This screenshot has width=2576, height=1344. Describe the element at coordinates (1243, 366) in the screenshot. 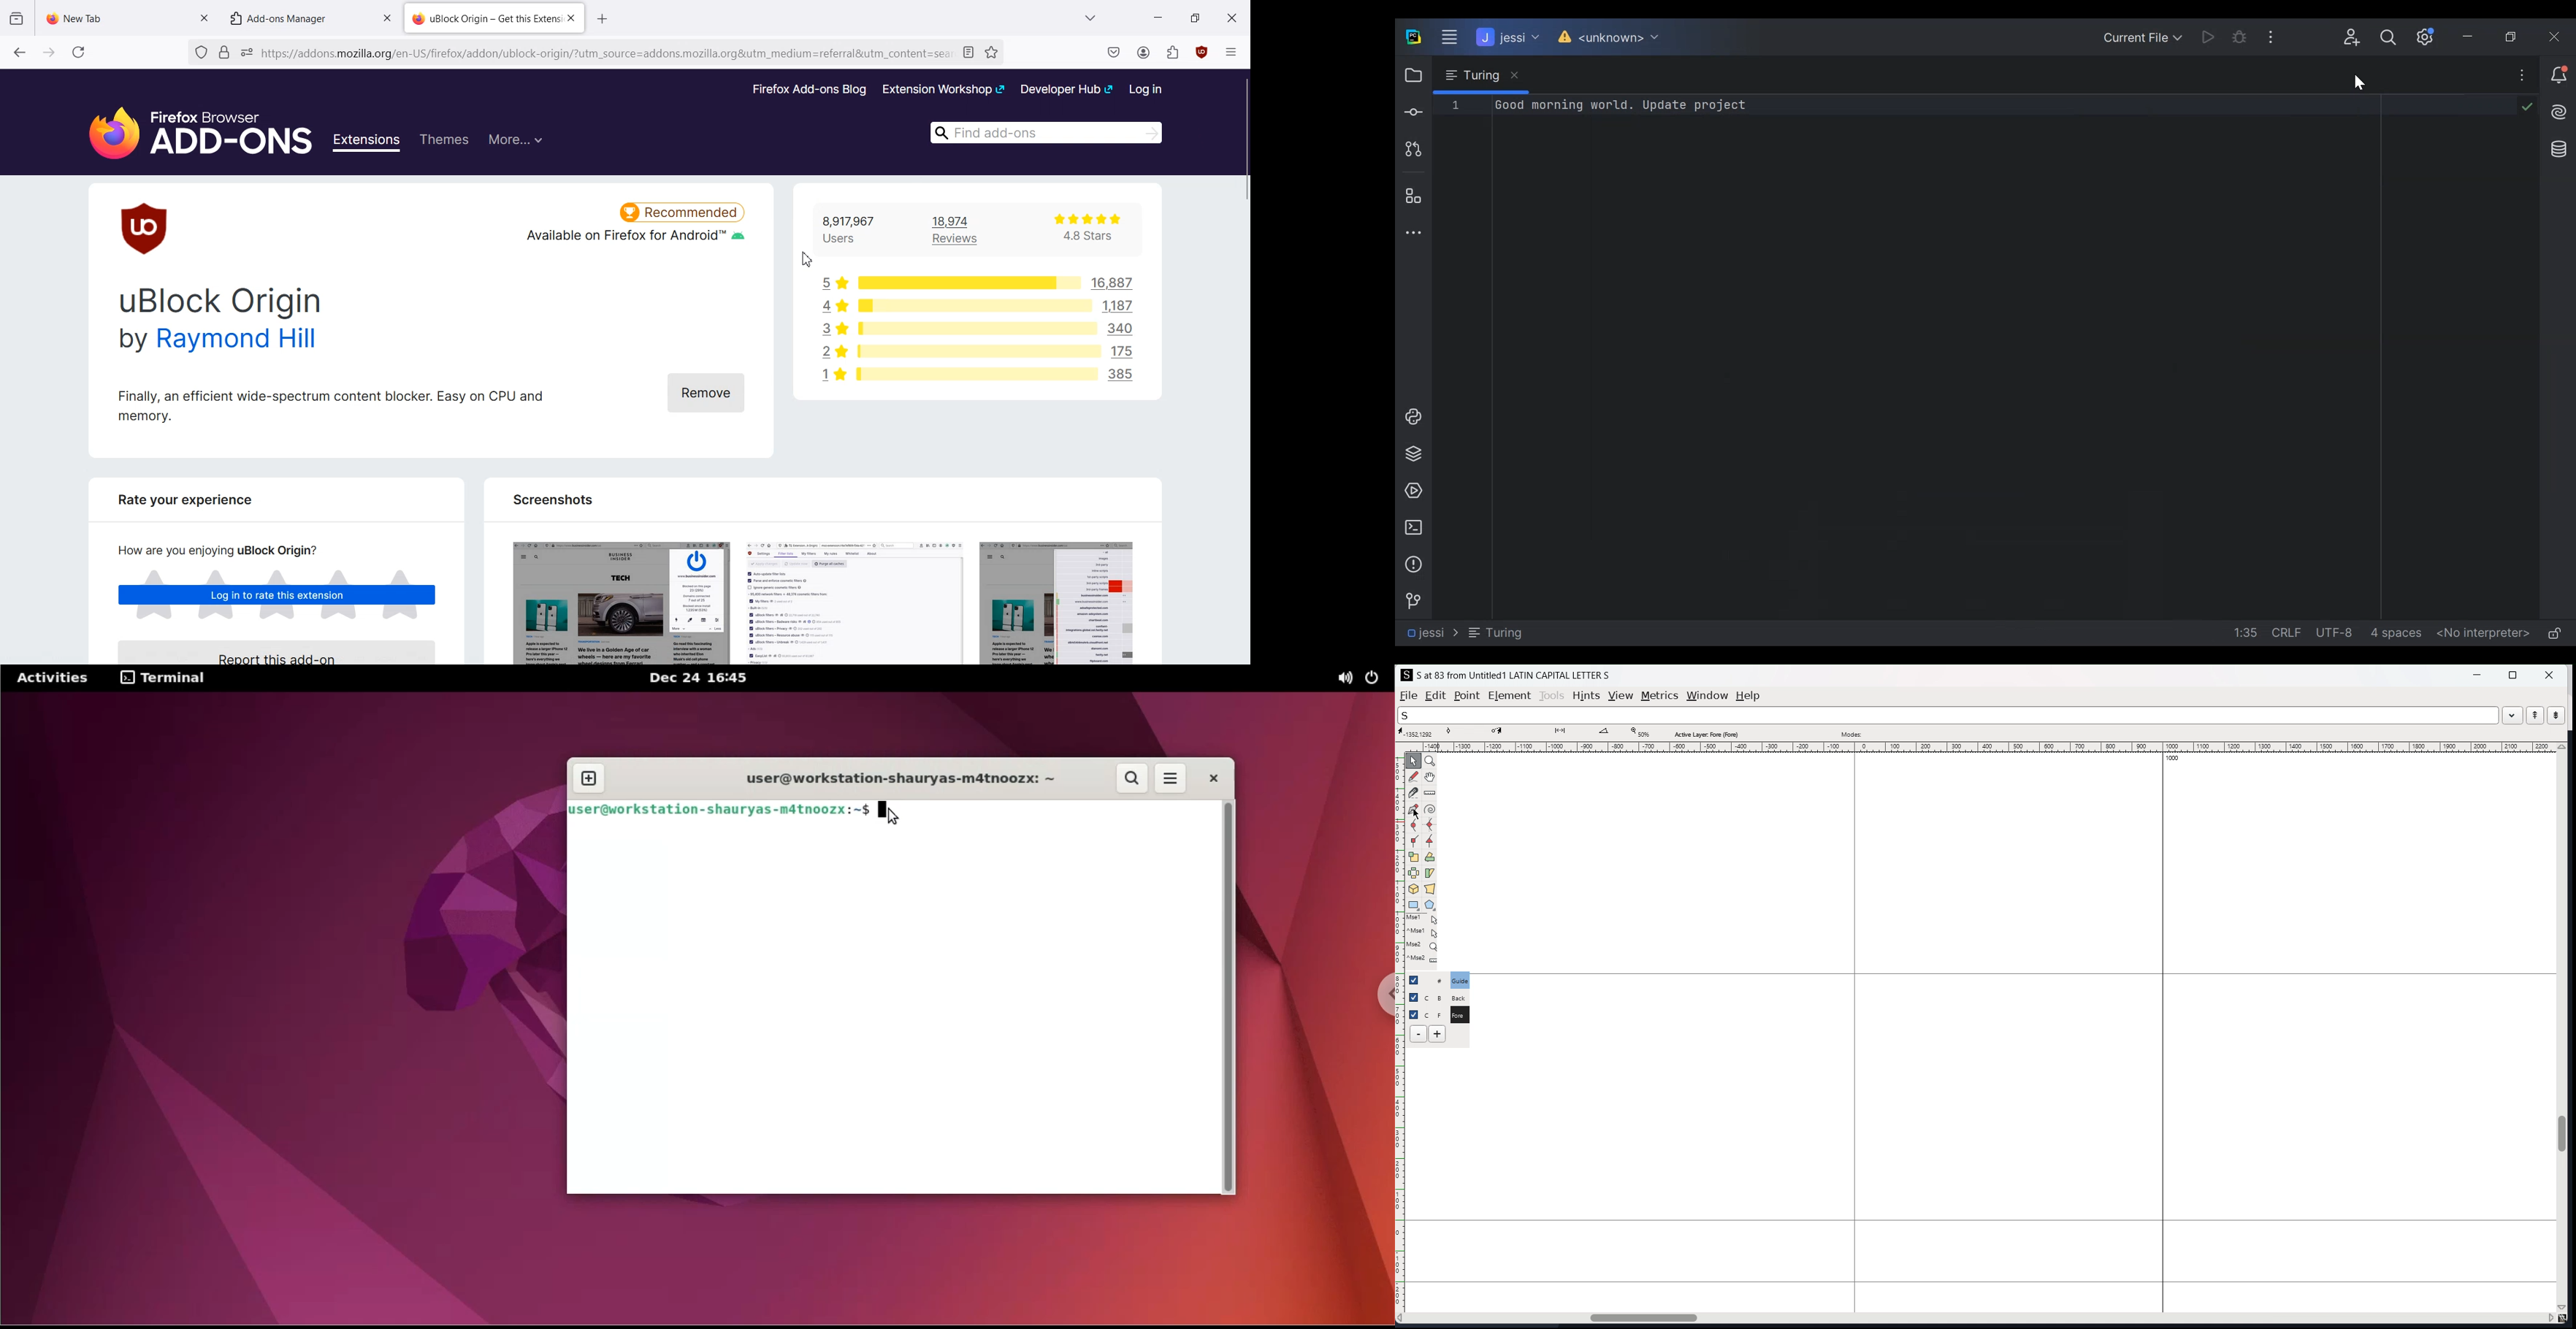

I see `Vertical scroll bar` at that location.